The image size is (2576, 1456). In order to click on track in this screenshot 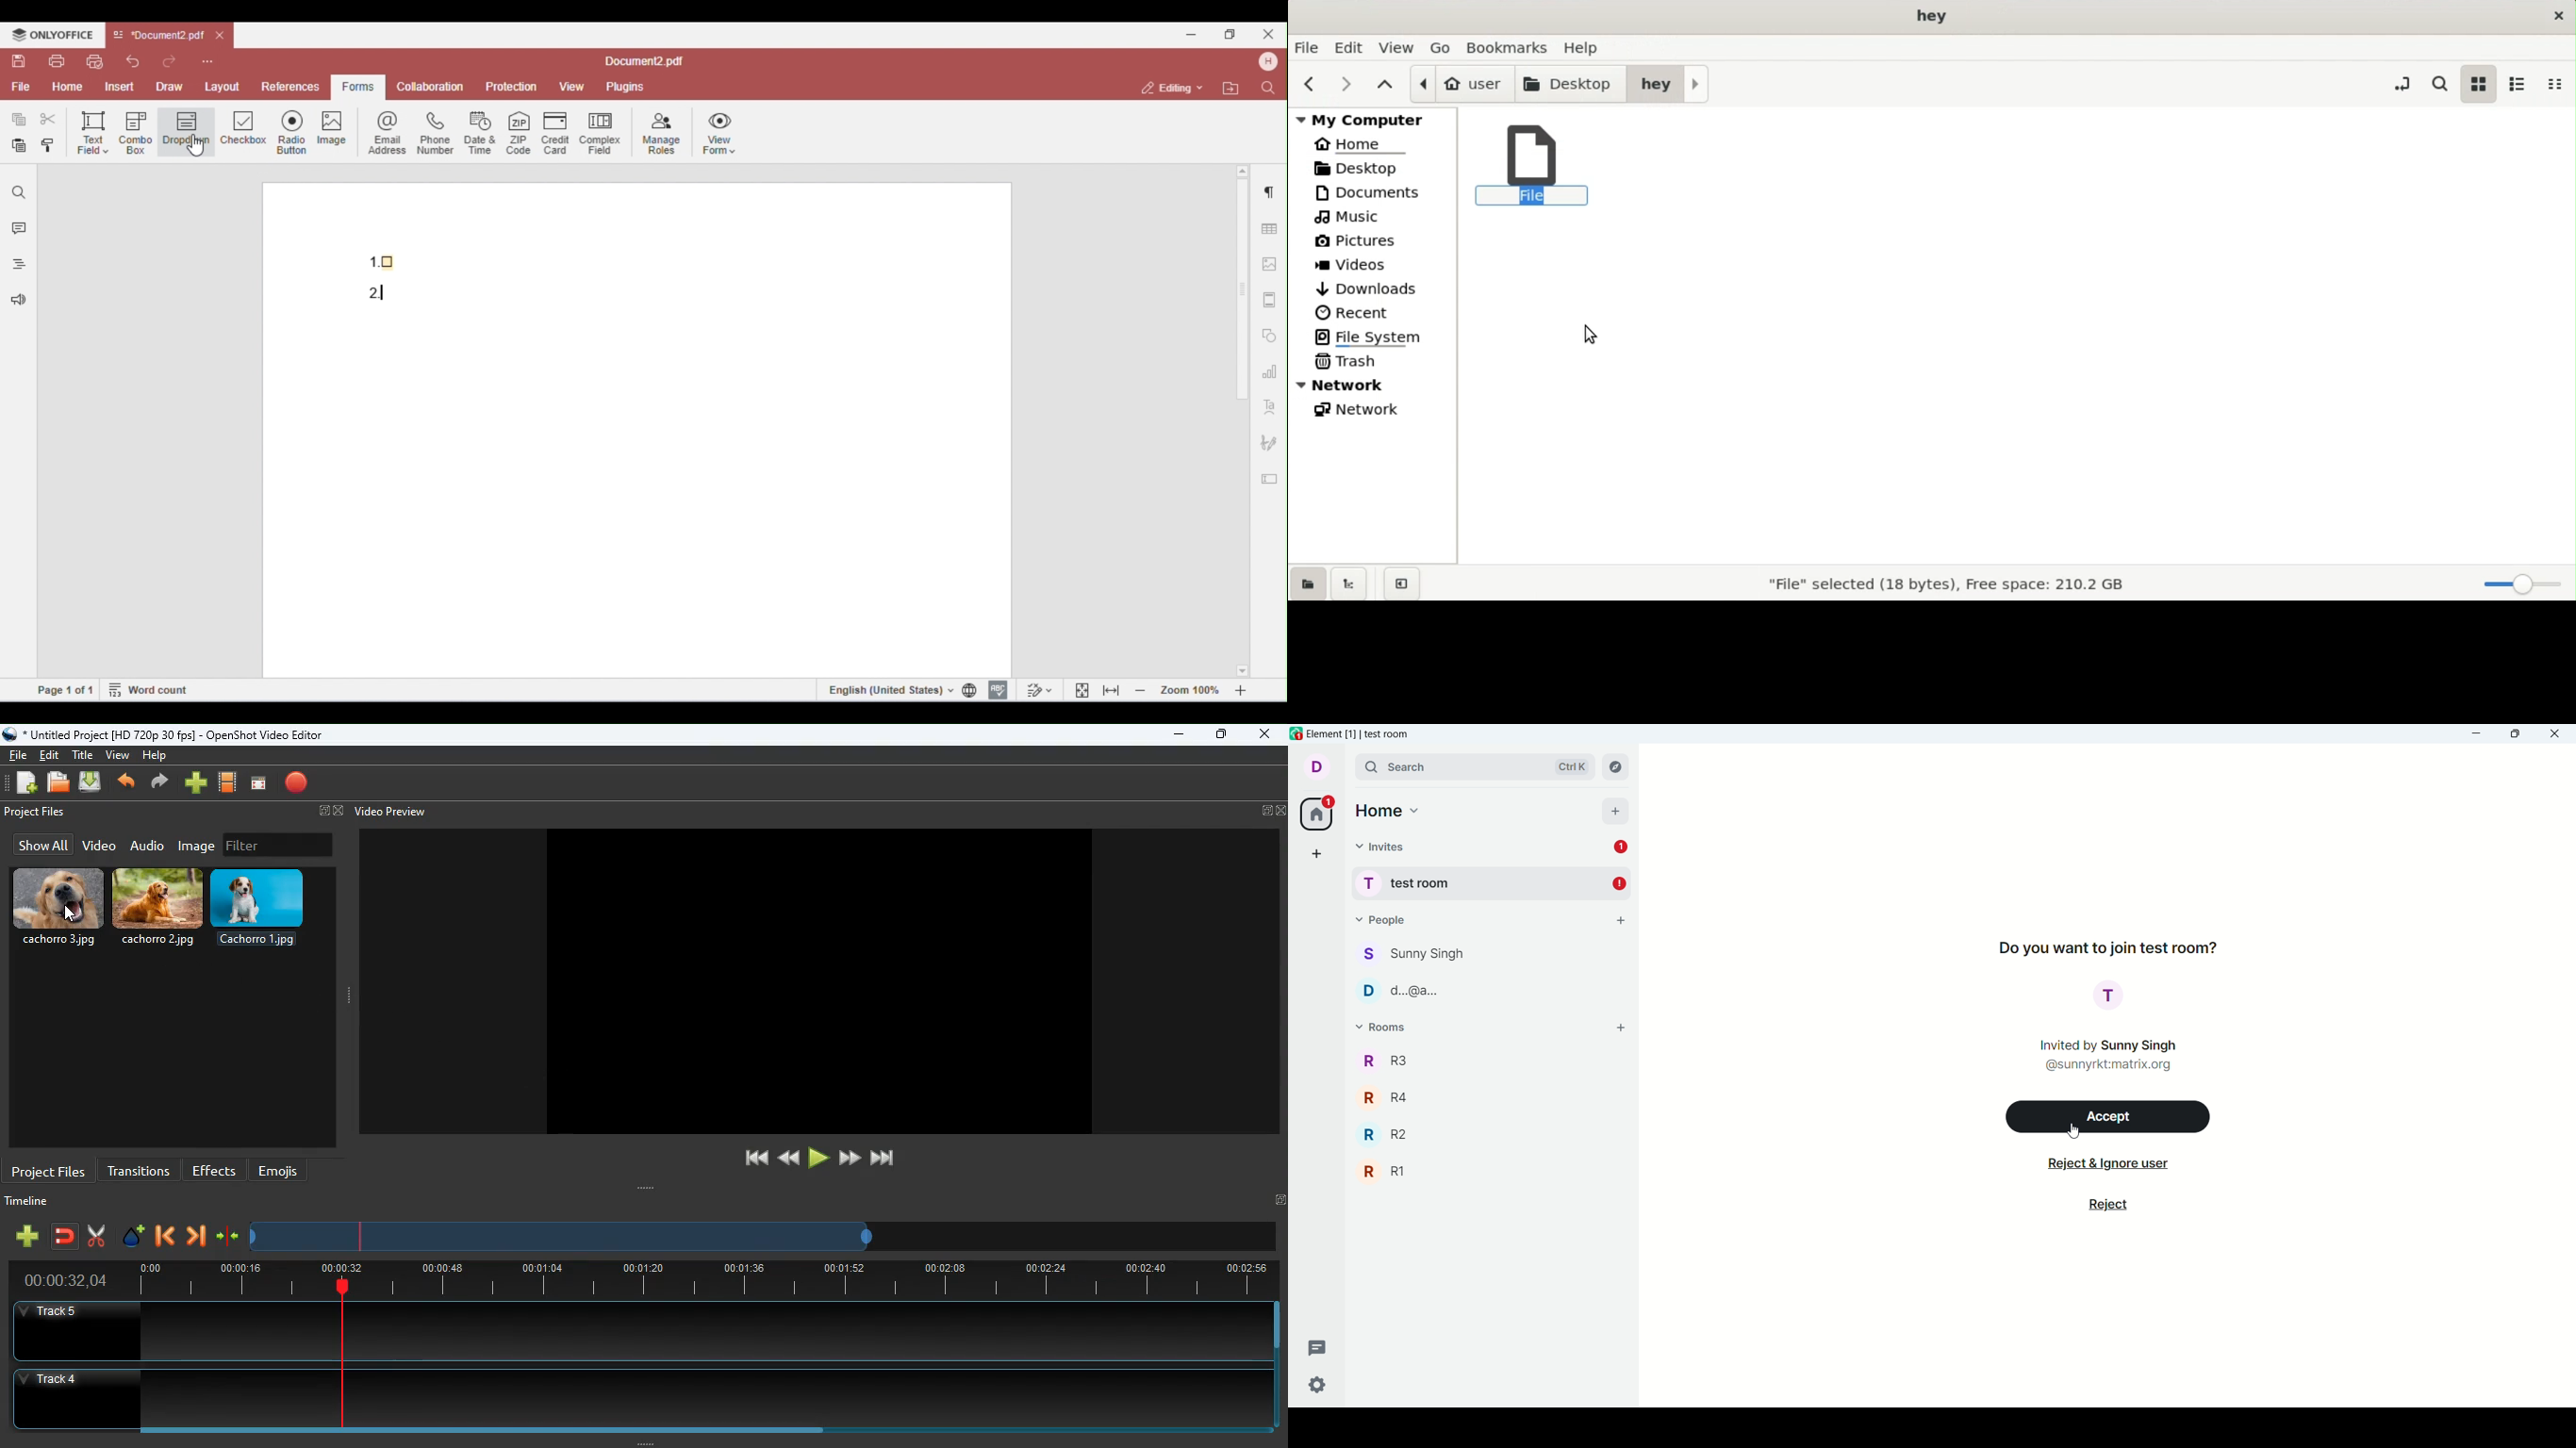, I will do `click(625, 1398)`.